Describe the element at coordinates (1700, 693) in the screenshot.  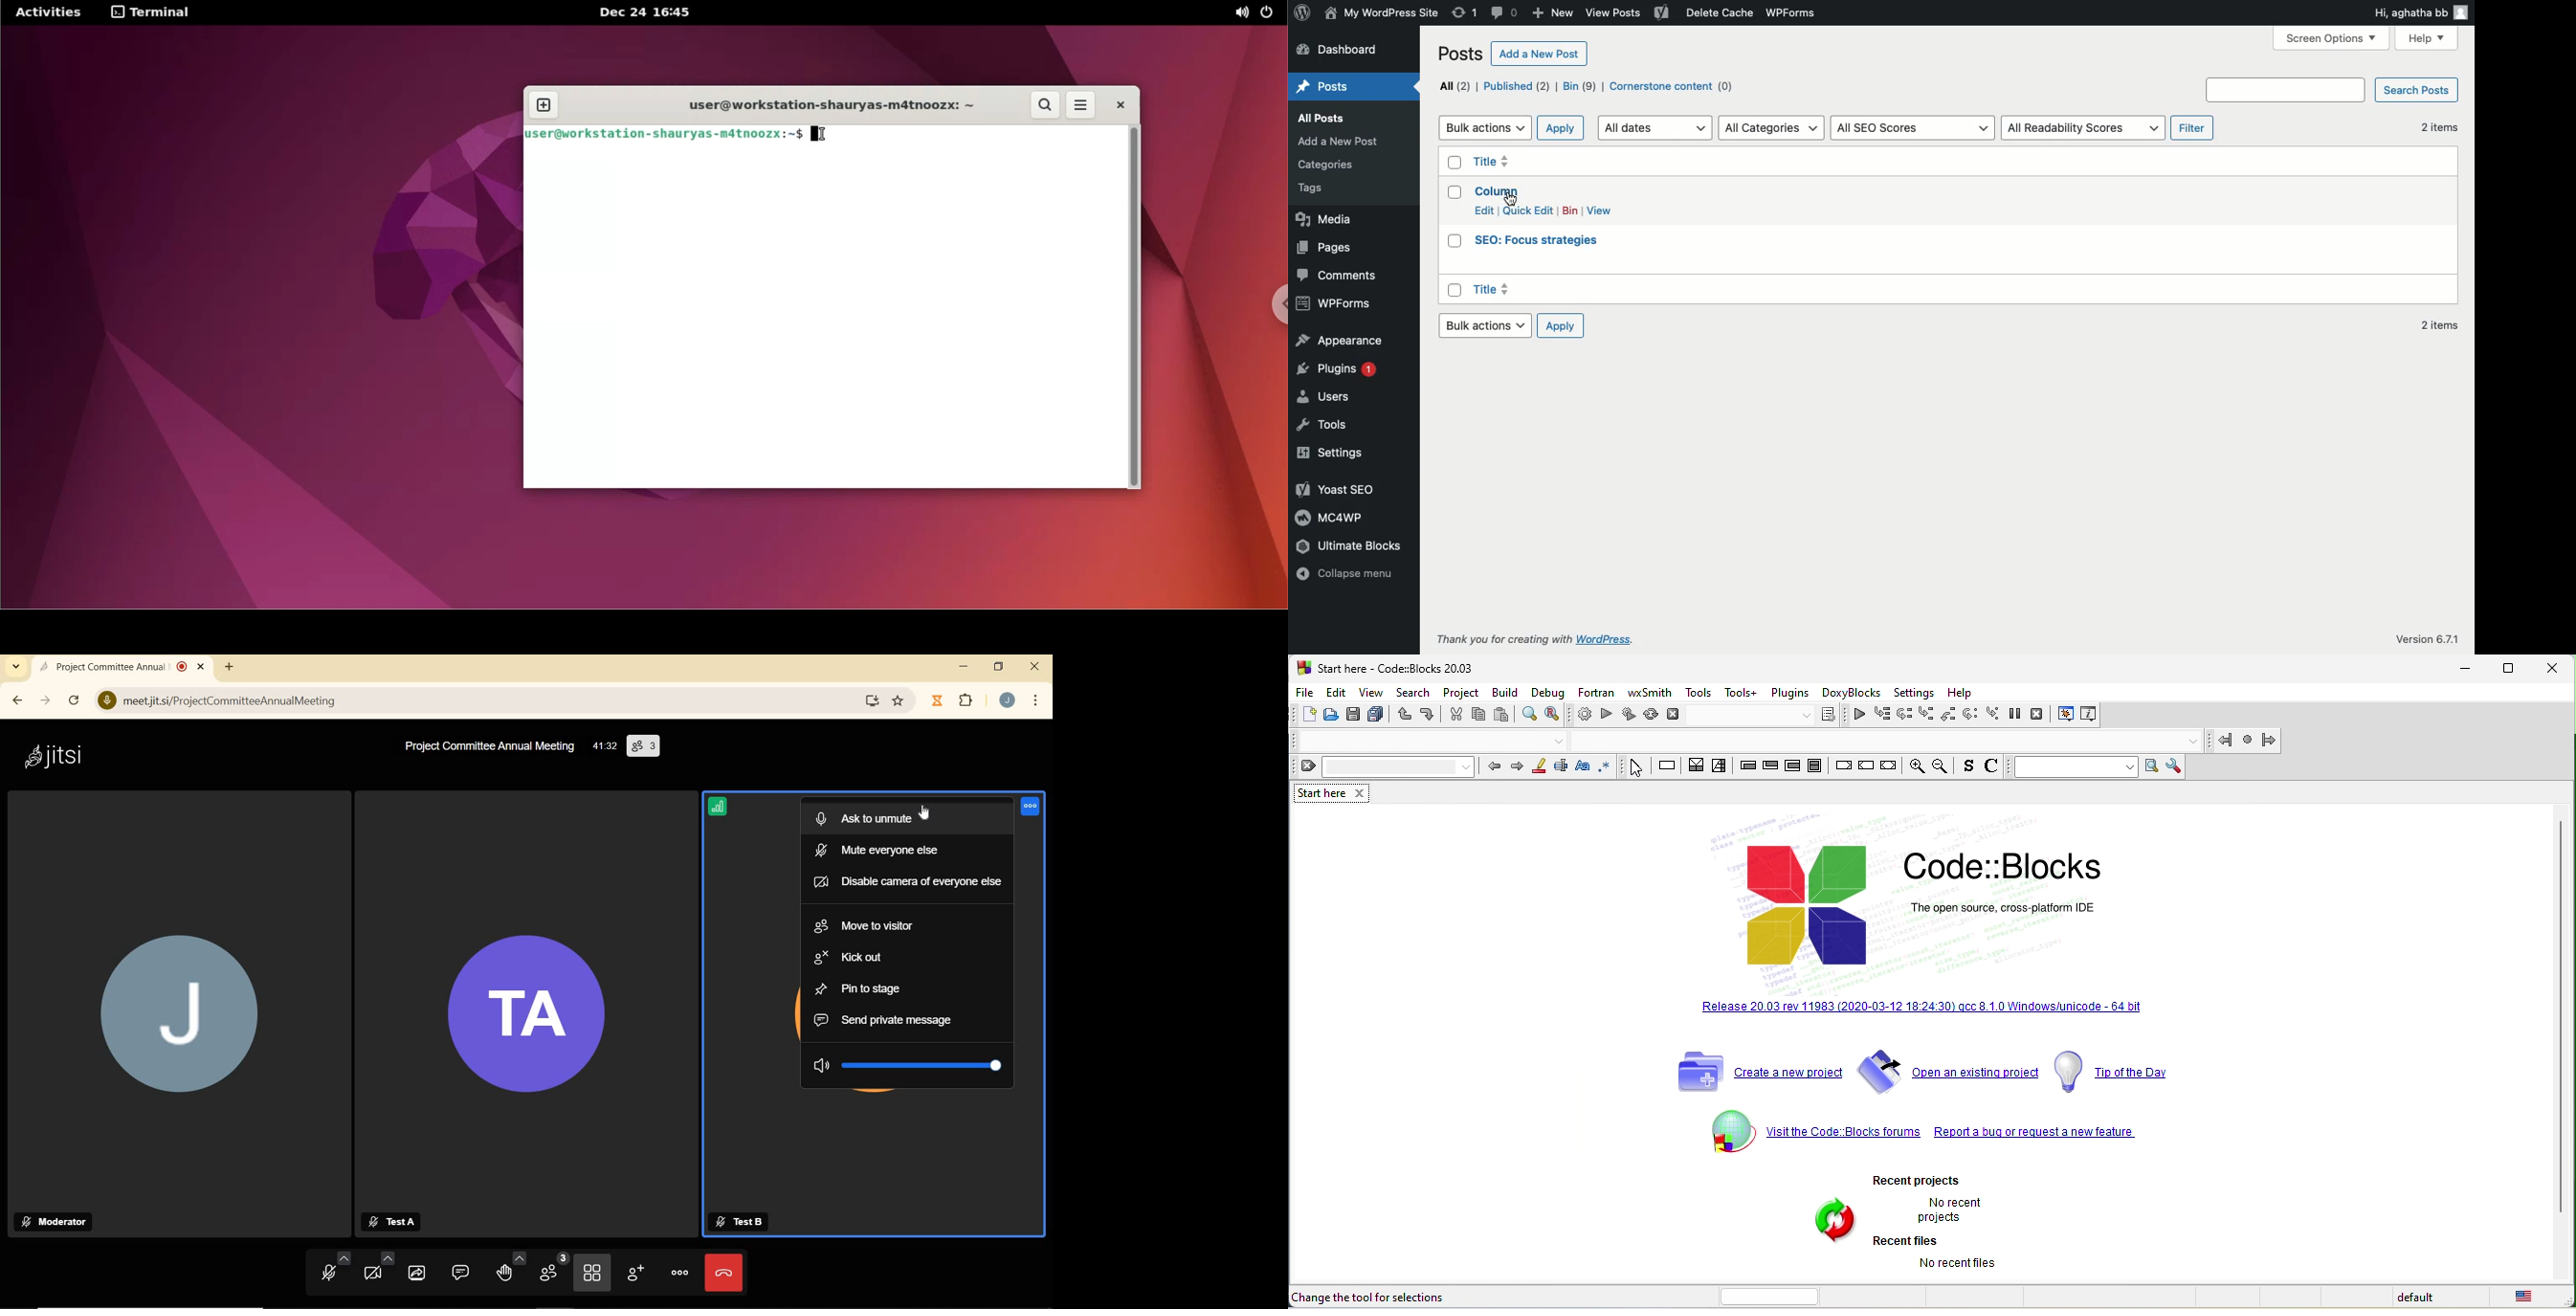
I see `tools` at that location.